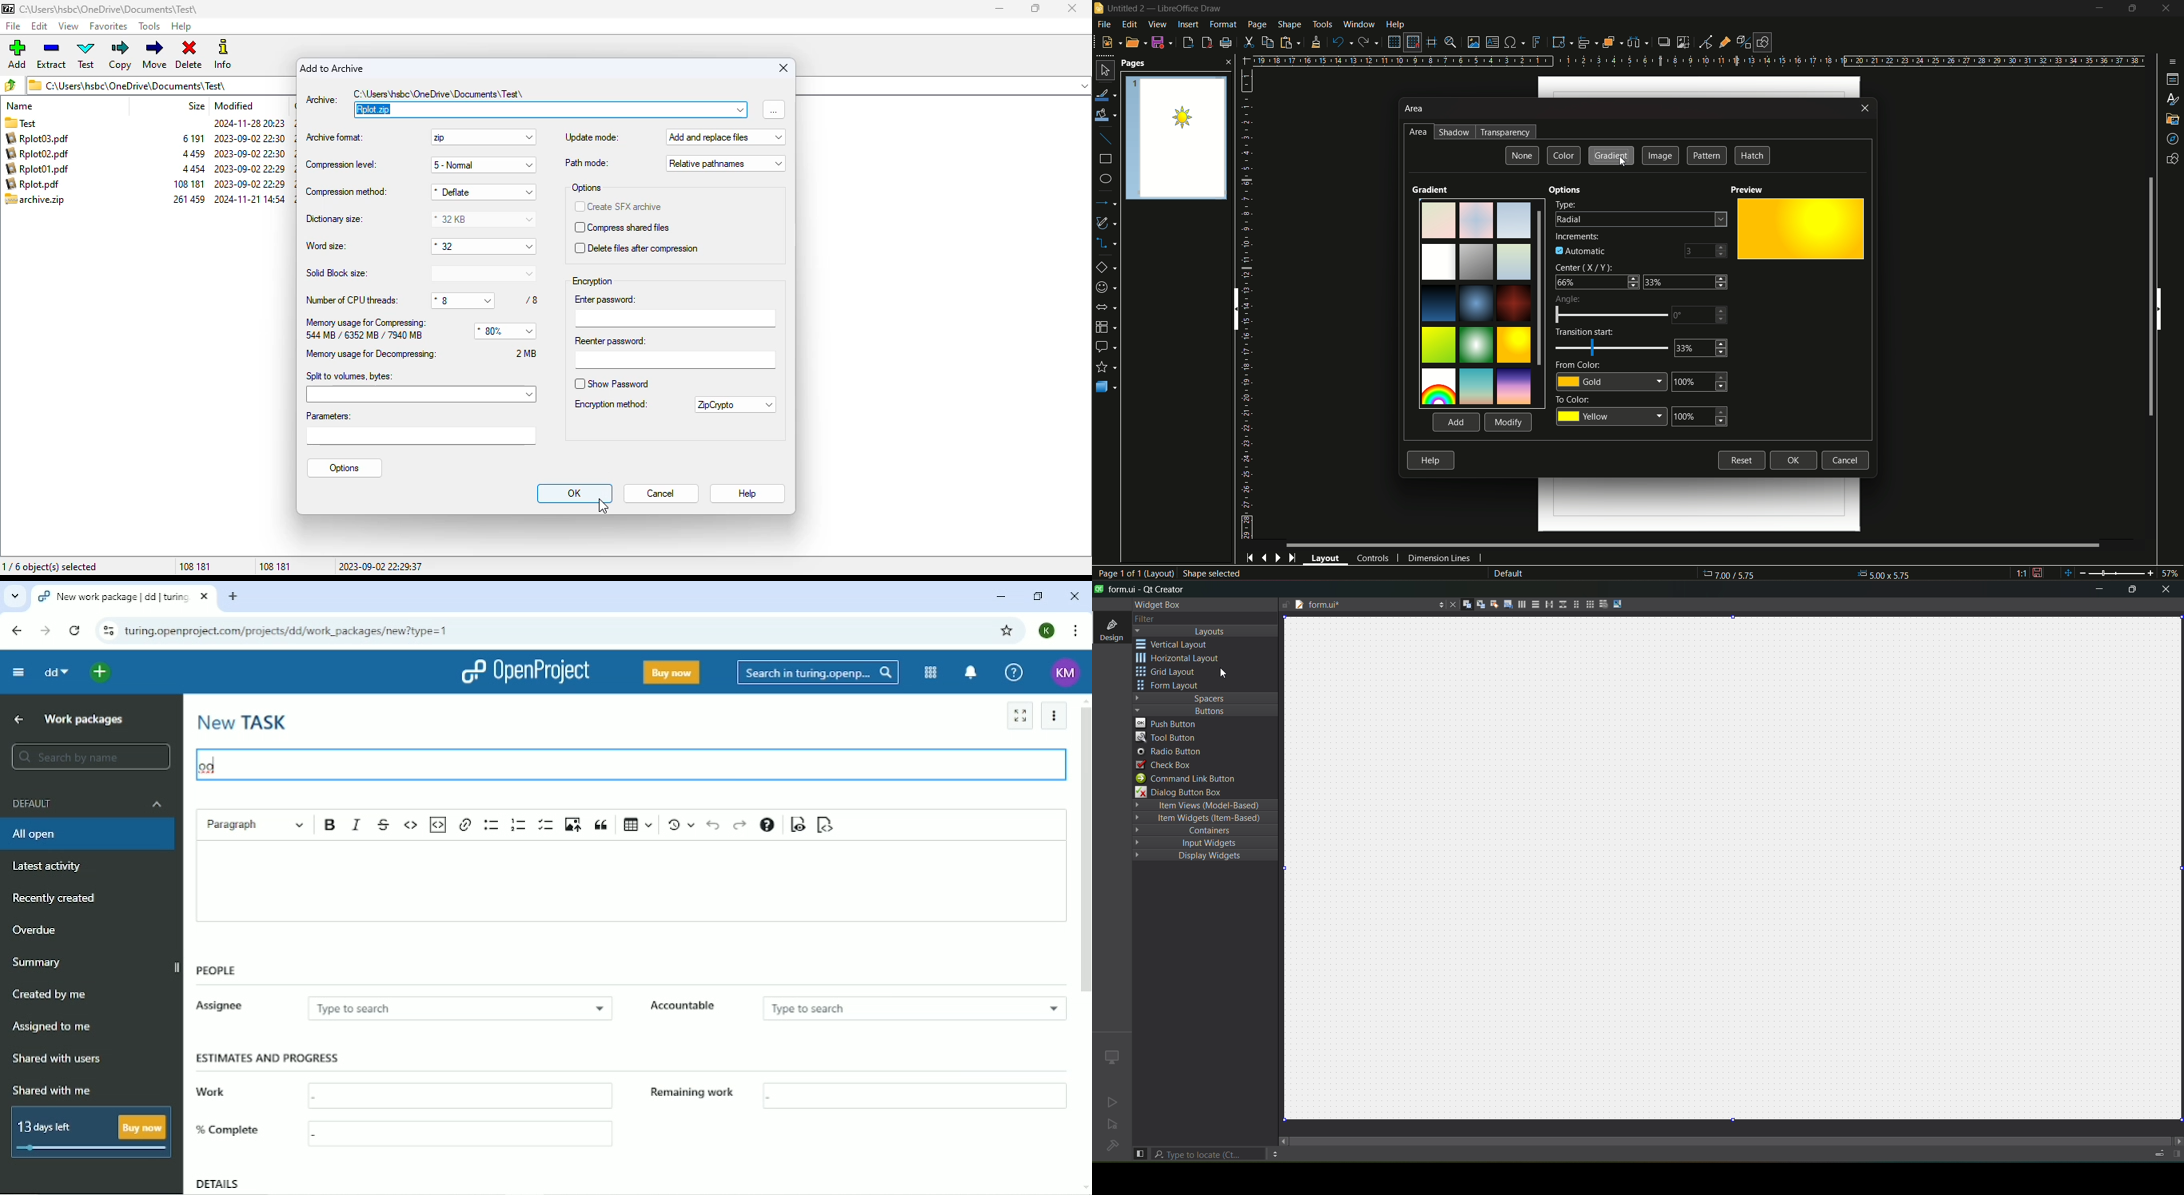 This screenshot has width=2184, height=1204. I want to click on containers, so click(1207, 832).